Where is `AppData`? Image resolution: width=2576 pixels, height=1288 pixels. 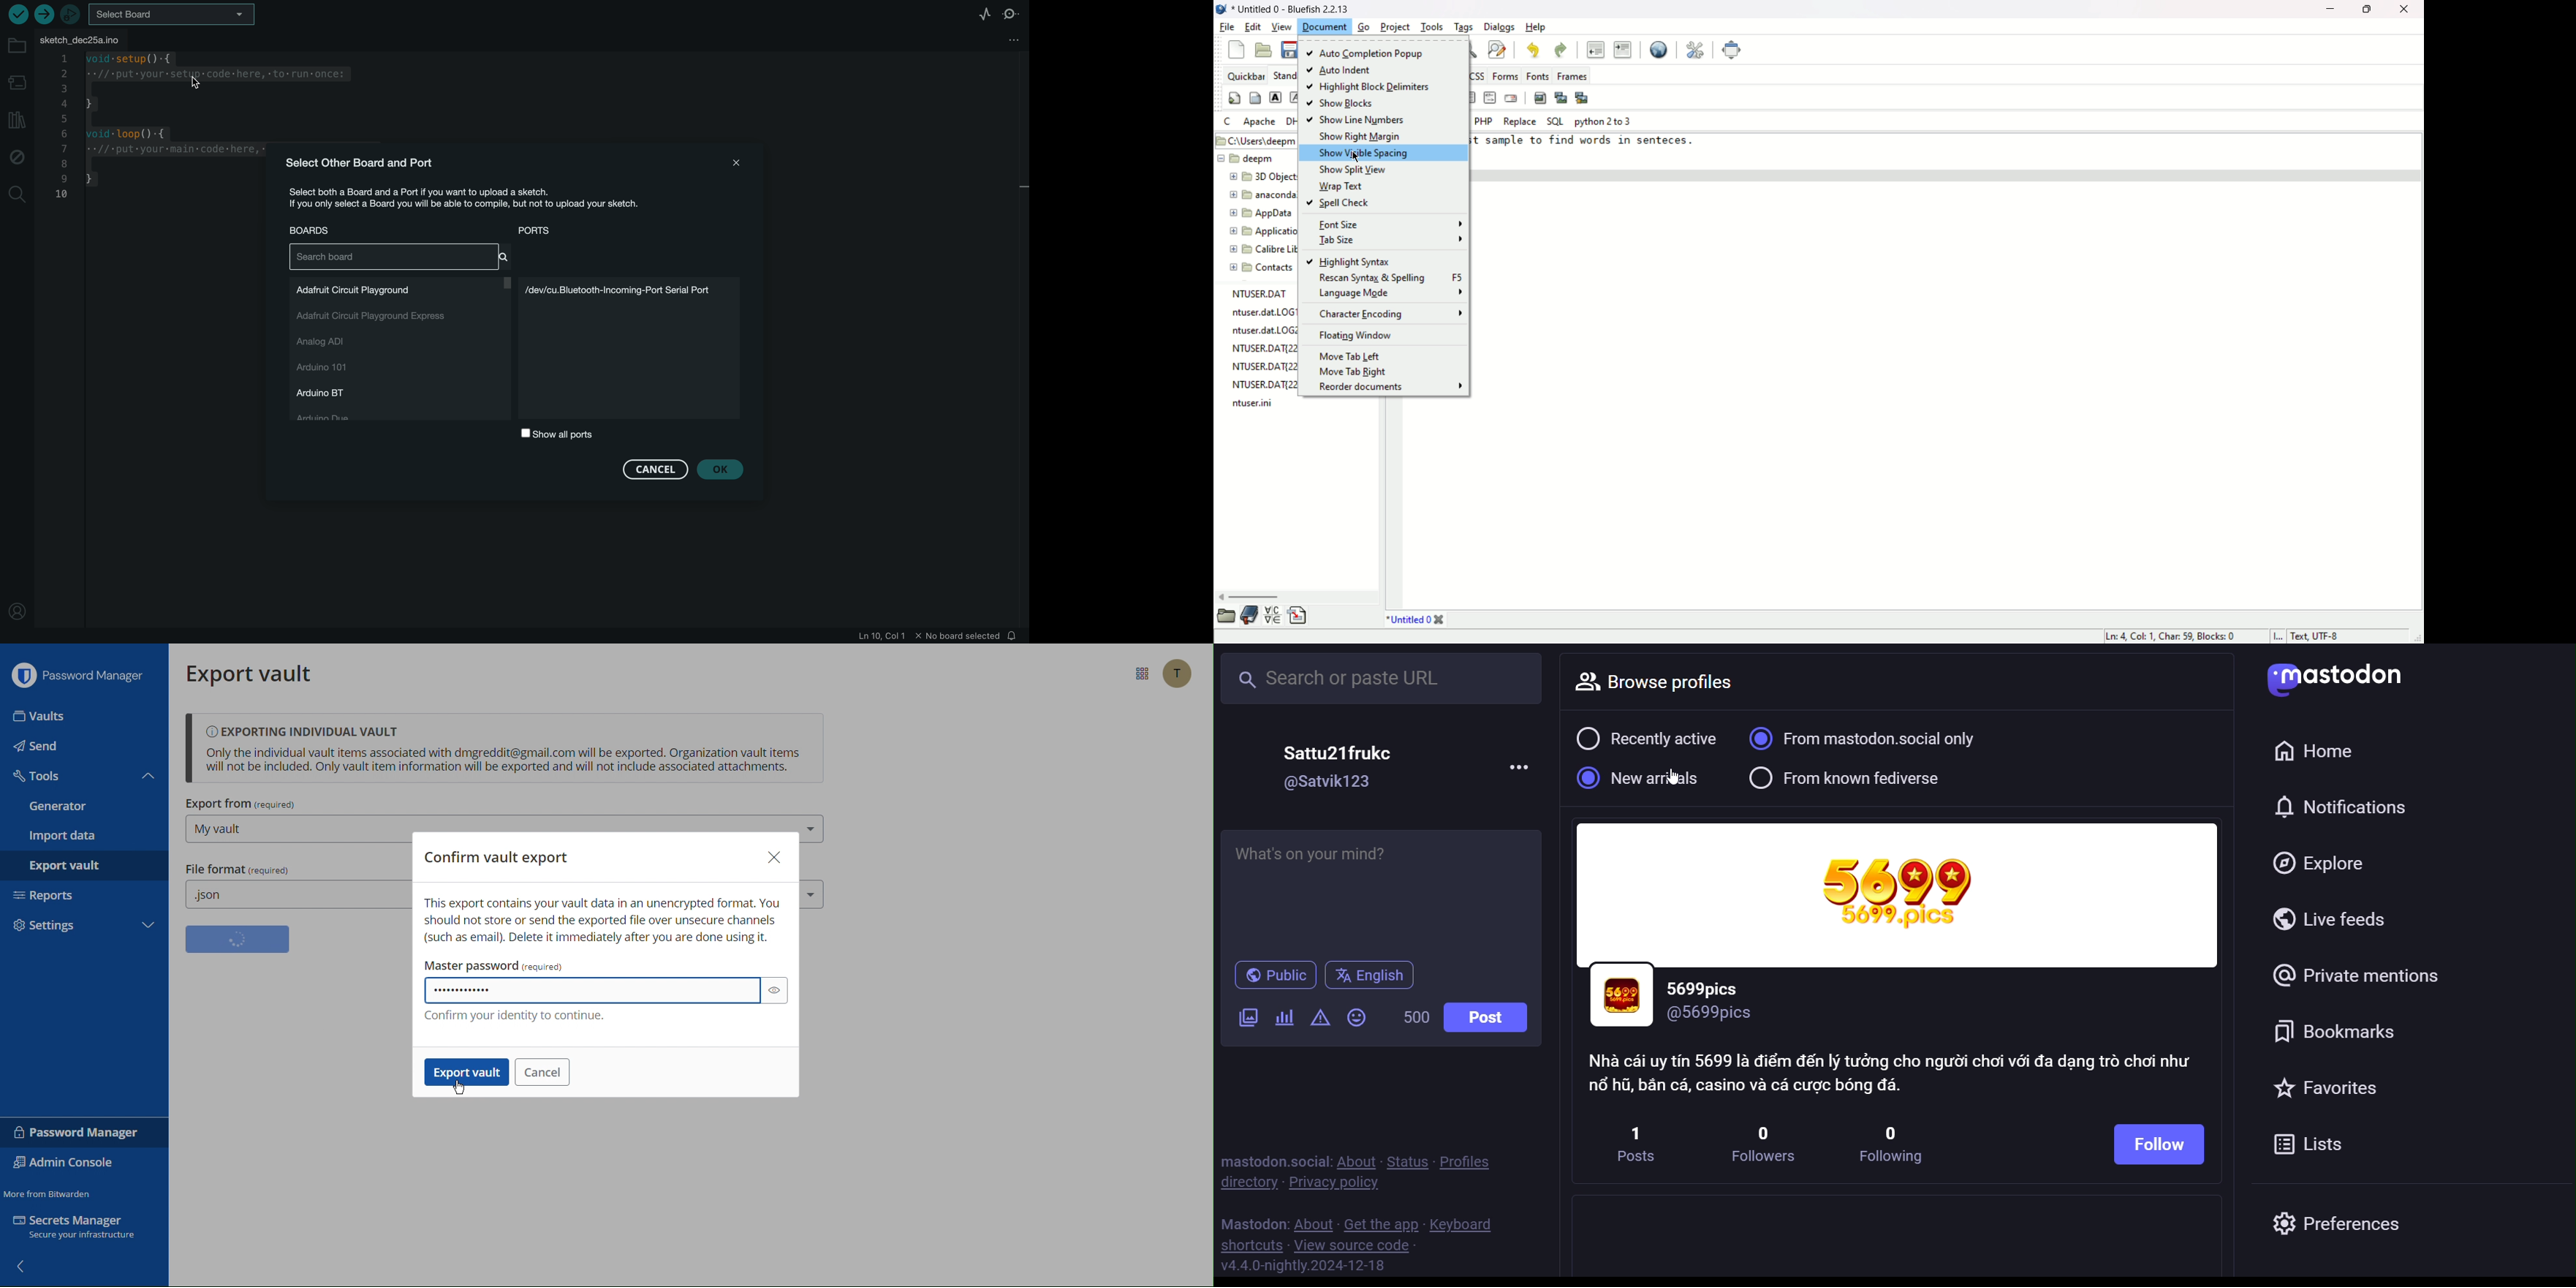
AppData is located at coordinates (1257, 213).